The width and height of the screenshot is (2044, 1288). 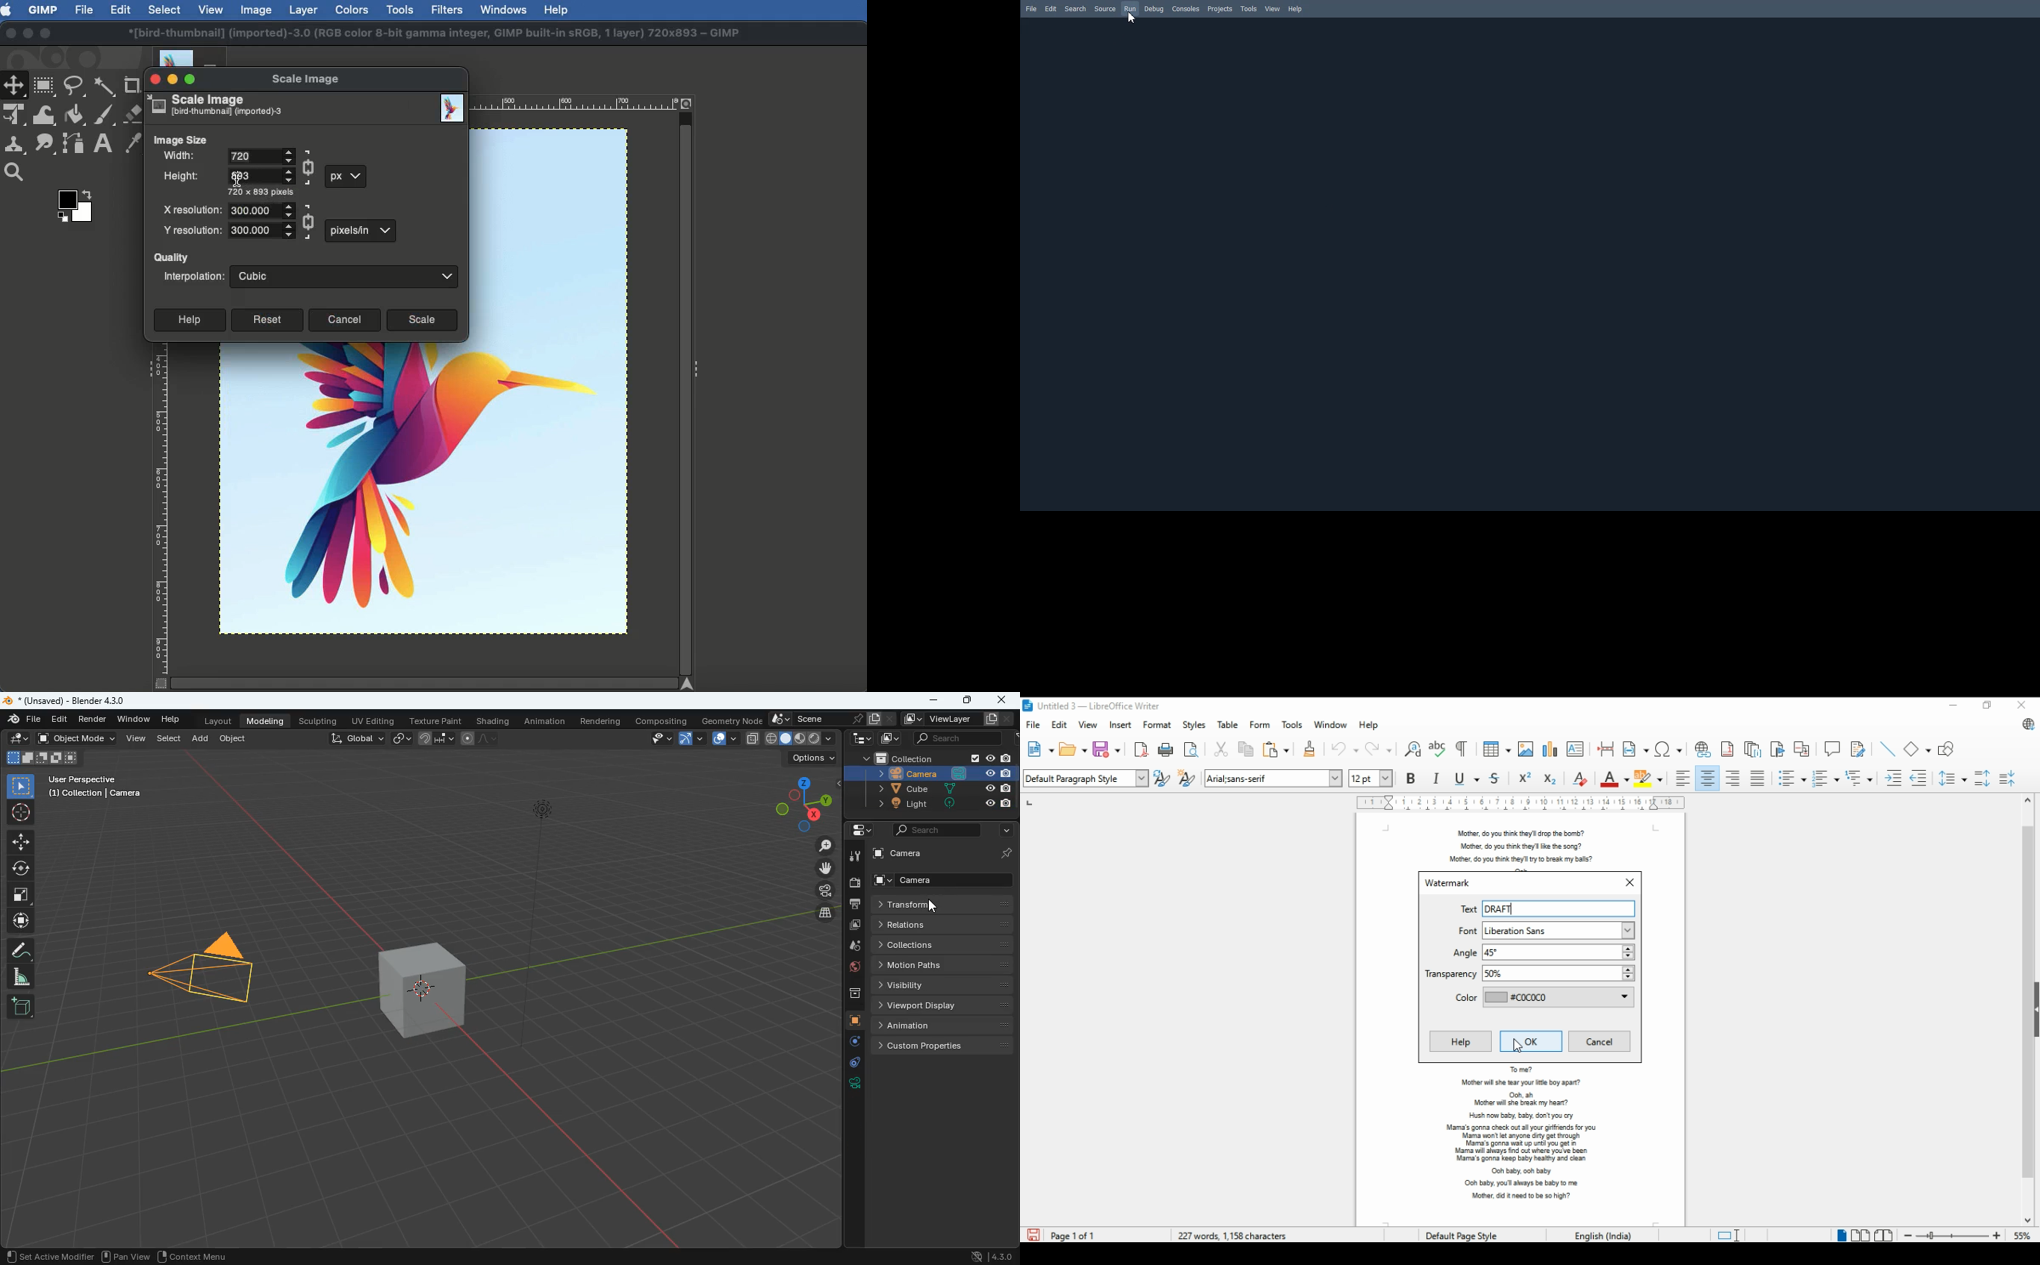 I want to click on check spelling, so click(x=1440, y=749).